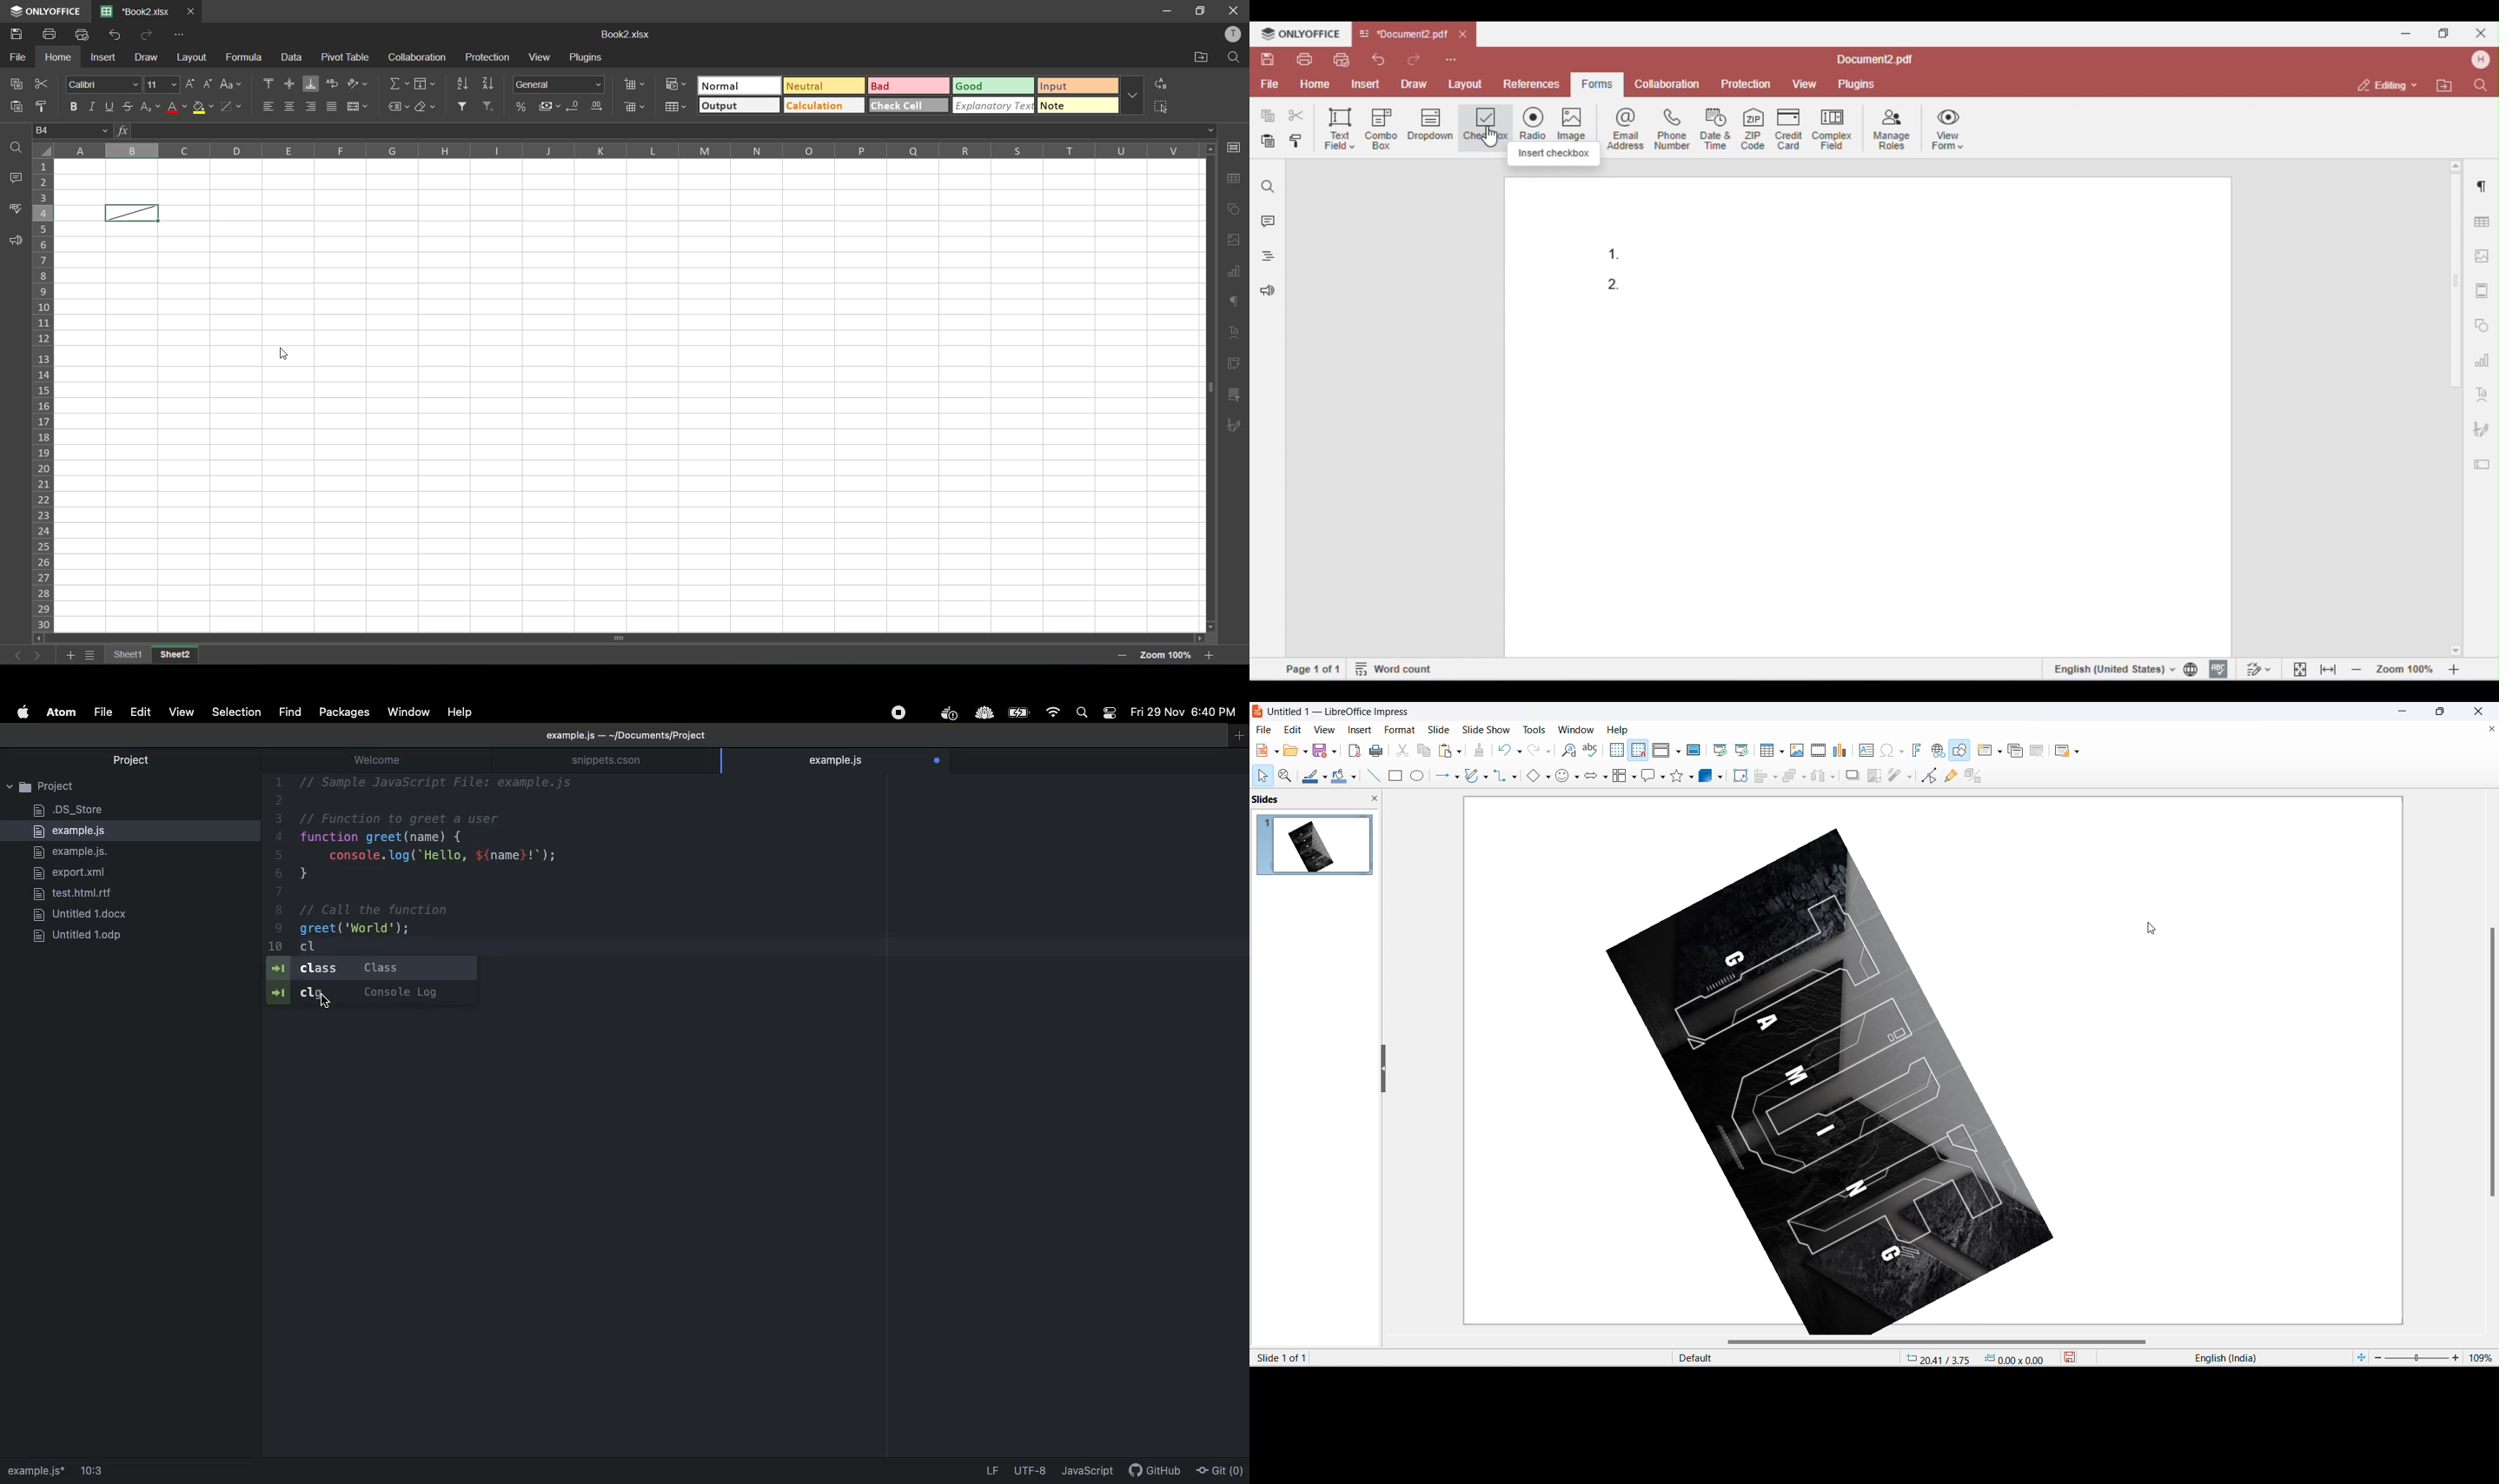  I want to click on align center, so click(291, 106).